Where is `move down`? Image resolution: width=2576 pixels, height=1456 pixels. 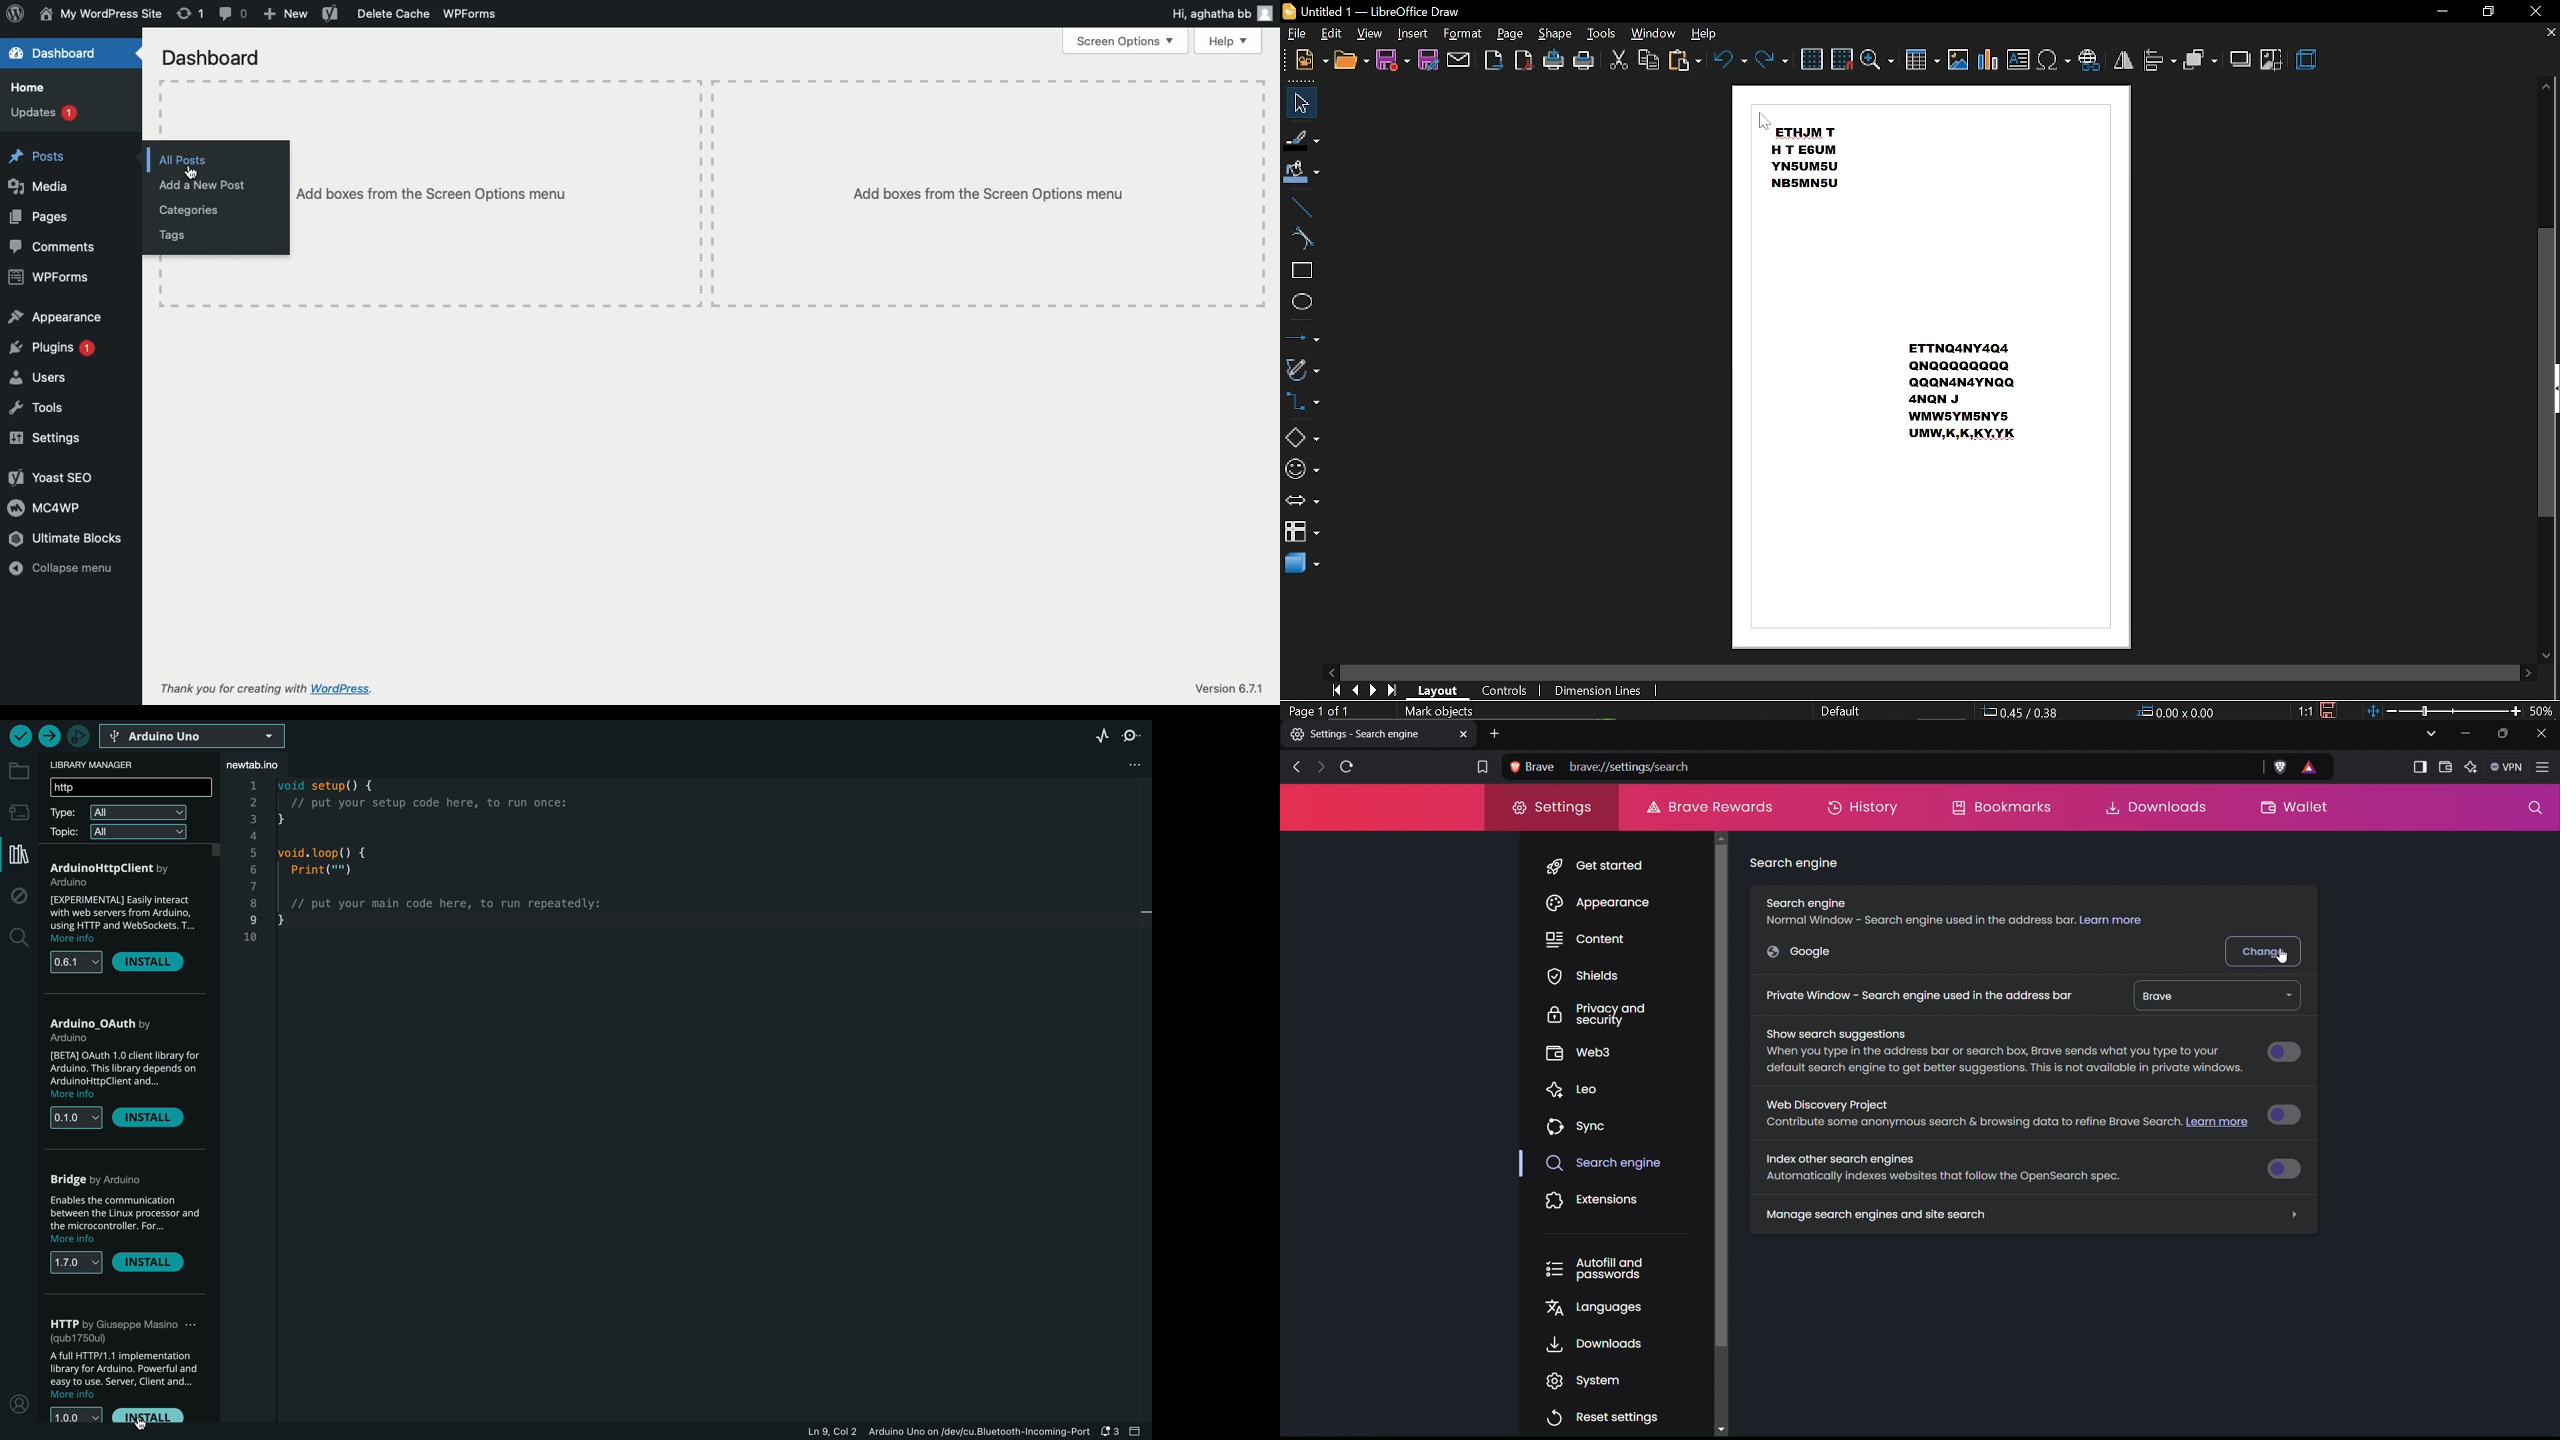
move down is located at coordinates (2545, 655).